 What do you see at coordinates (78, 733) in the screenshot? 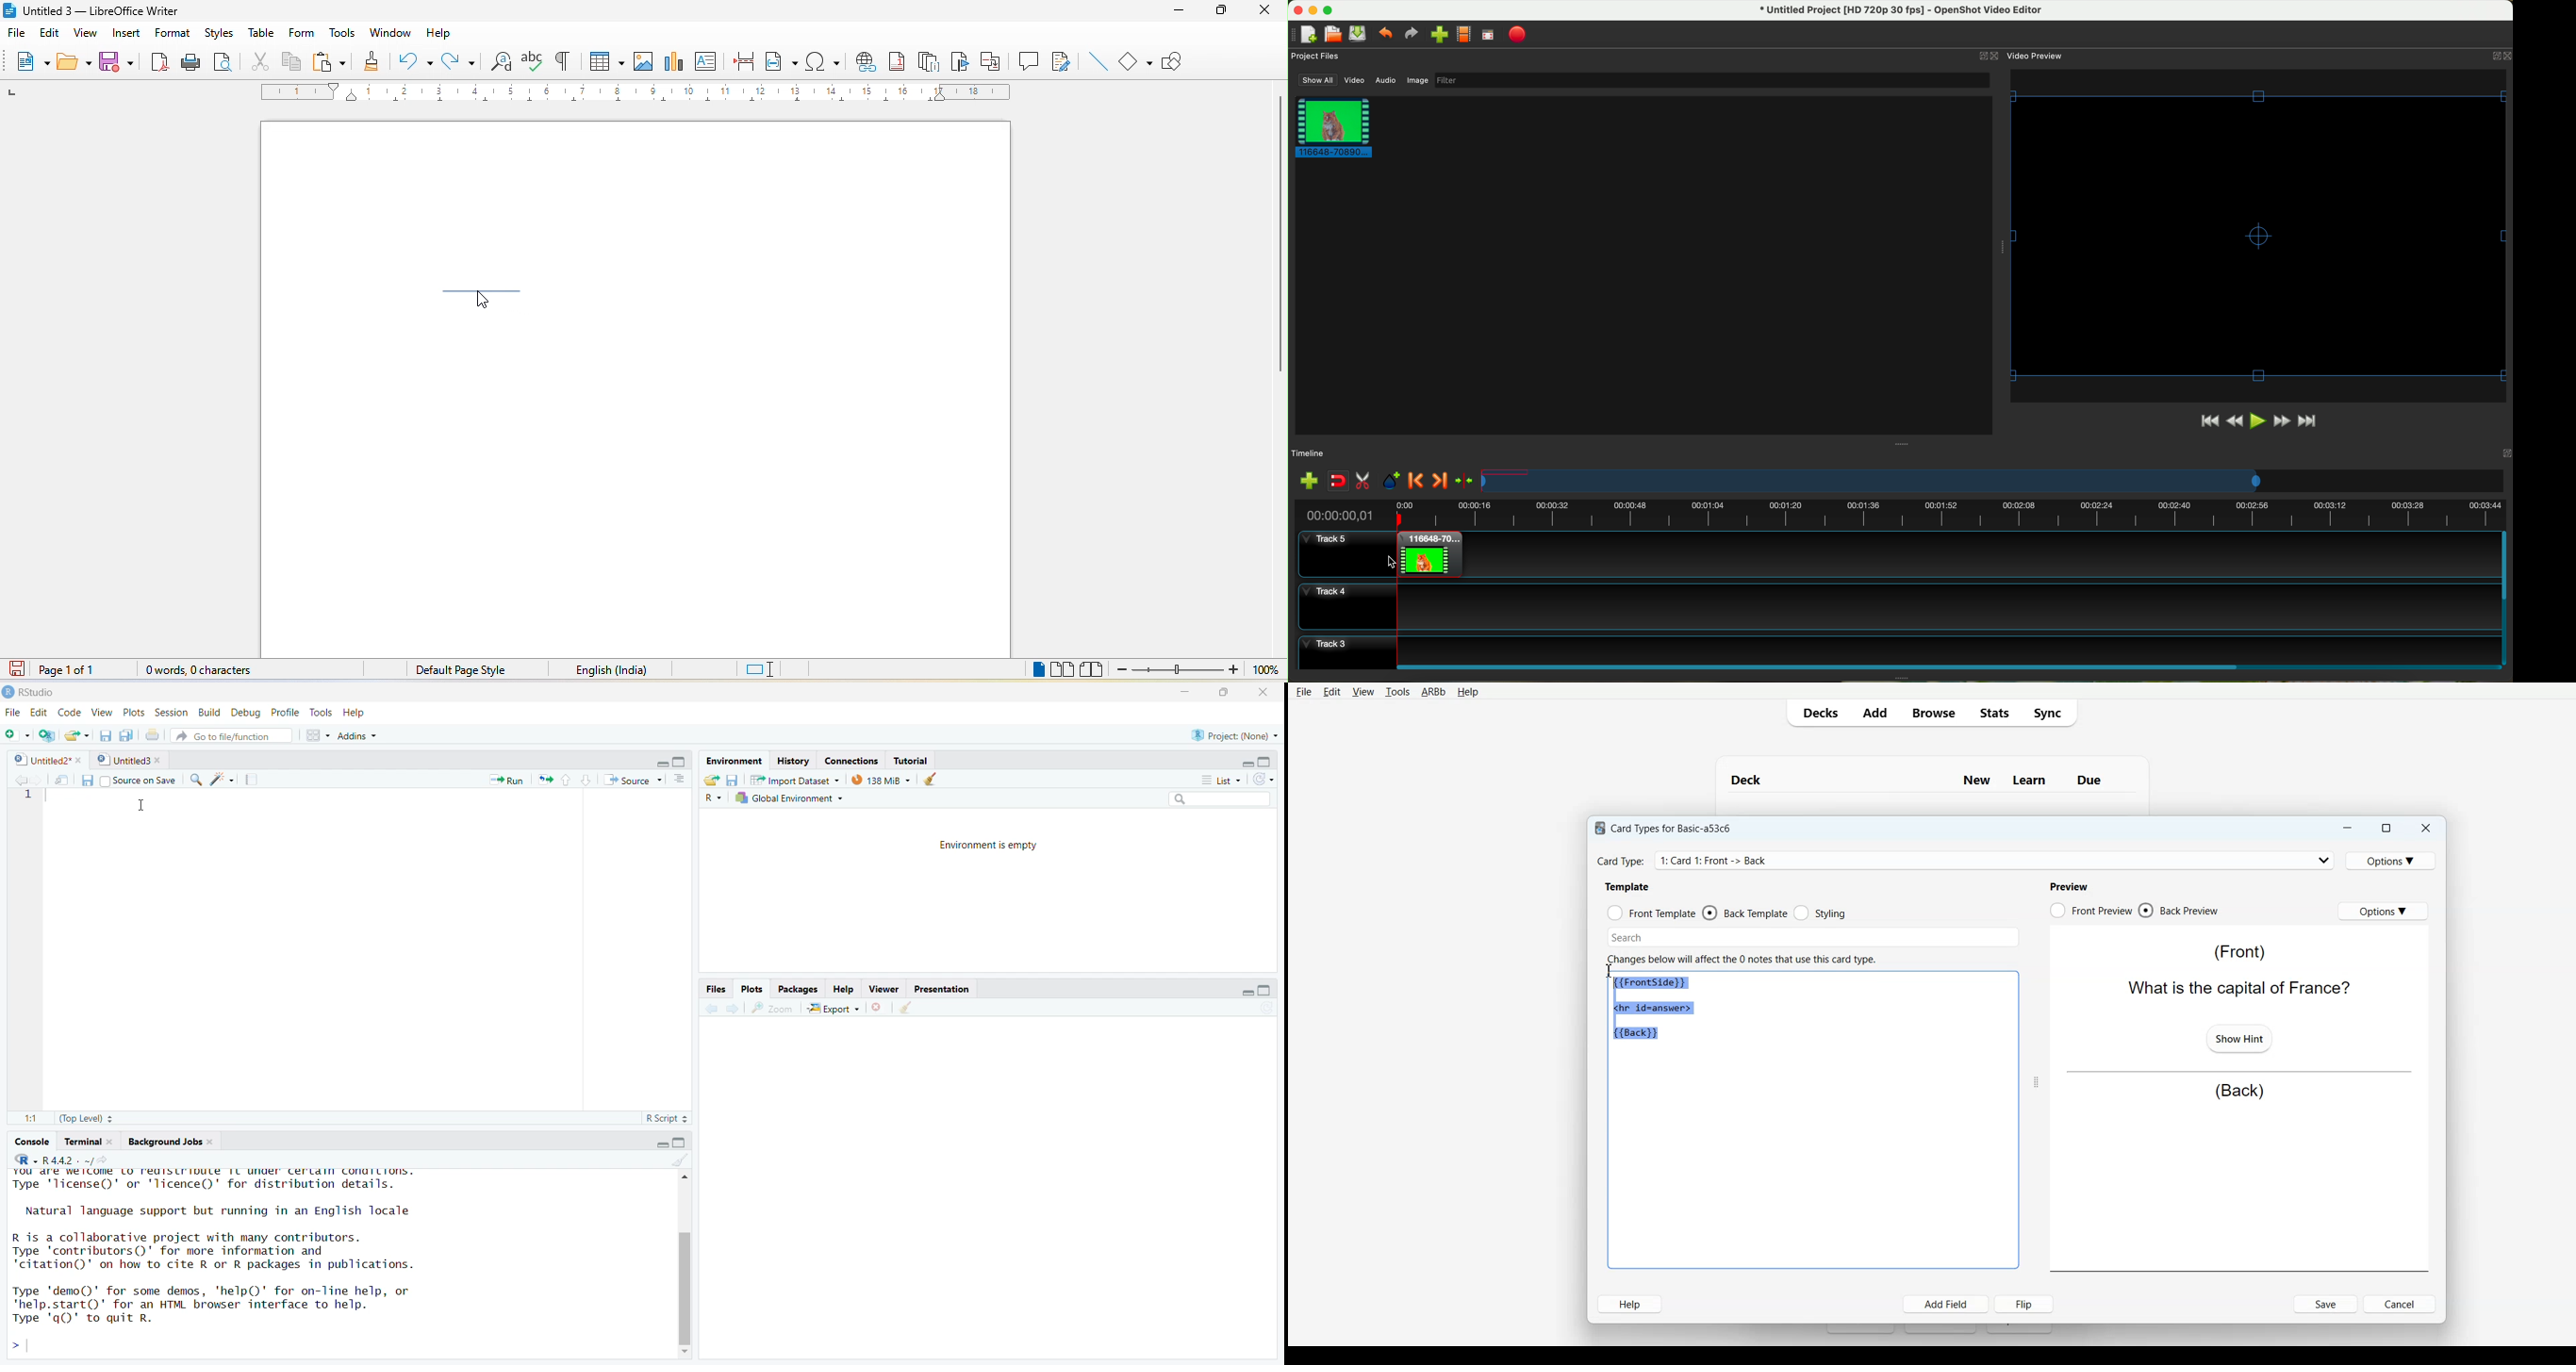
I see `New file` at bounding box center [78, 733].